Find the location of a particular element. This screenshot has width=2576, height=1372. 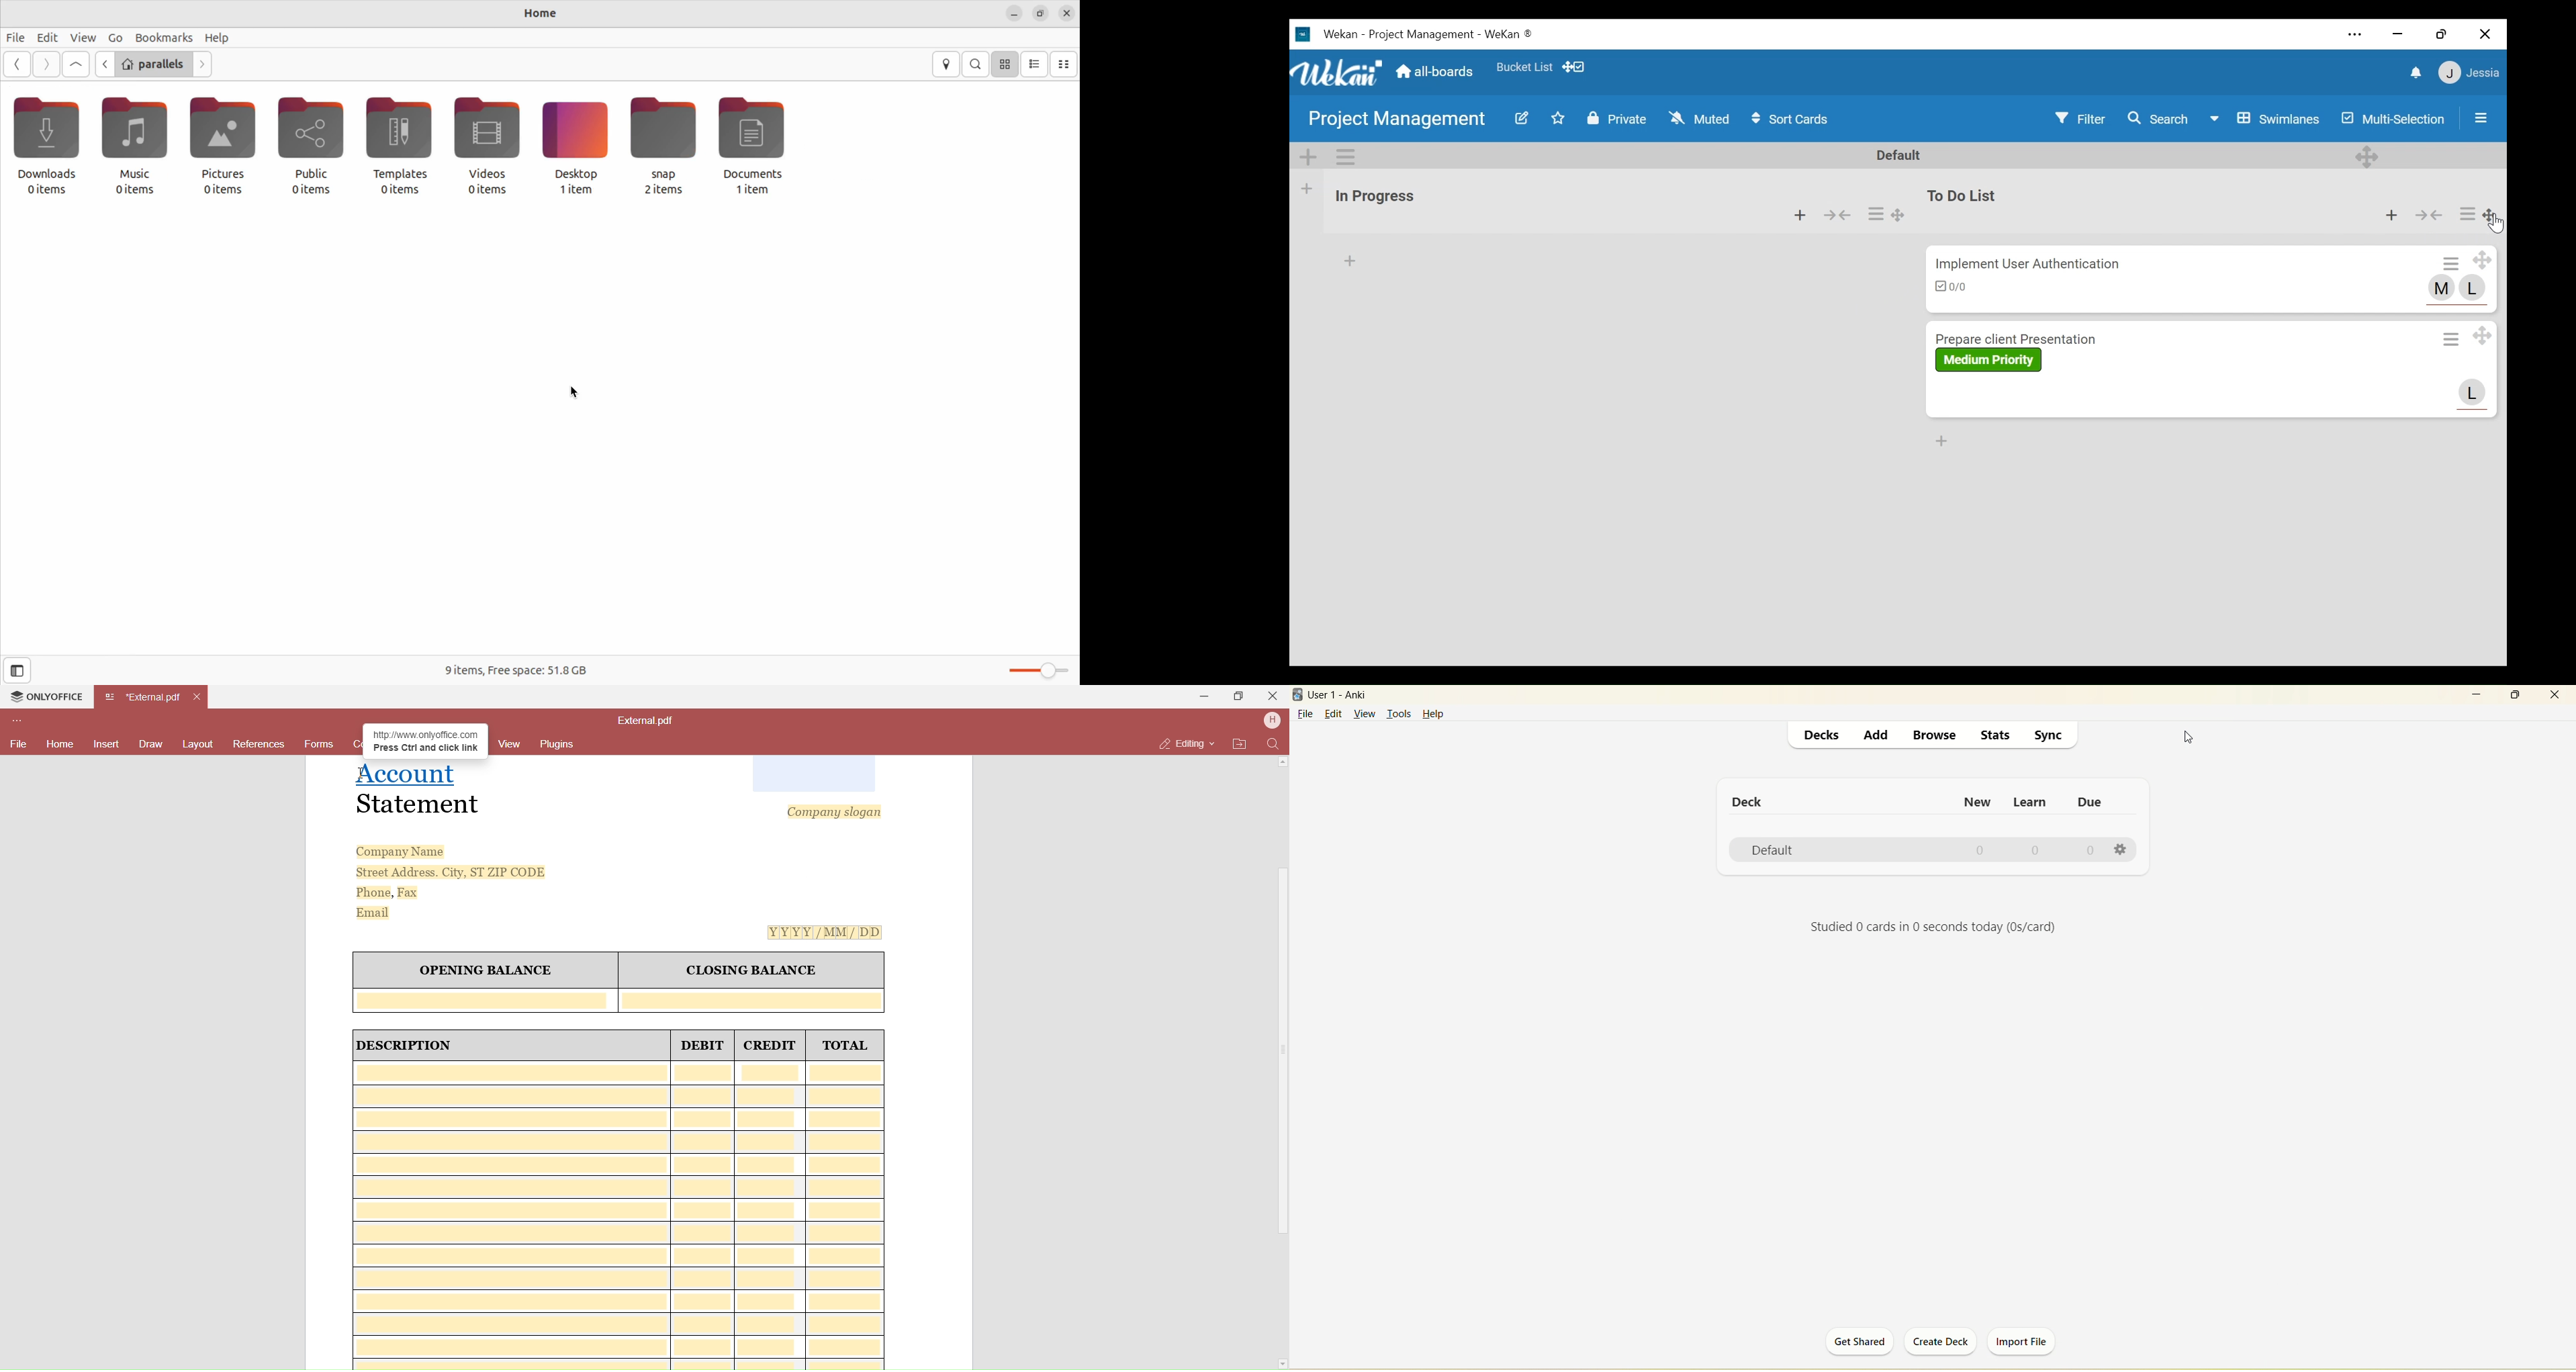

maximize is located at coordinates (2521, 695).